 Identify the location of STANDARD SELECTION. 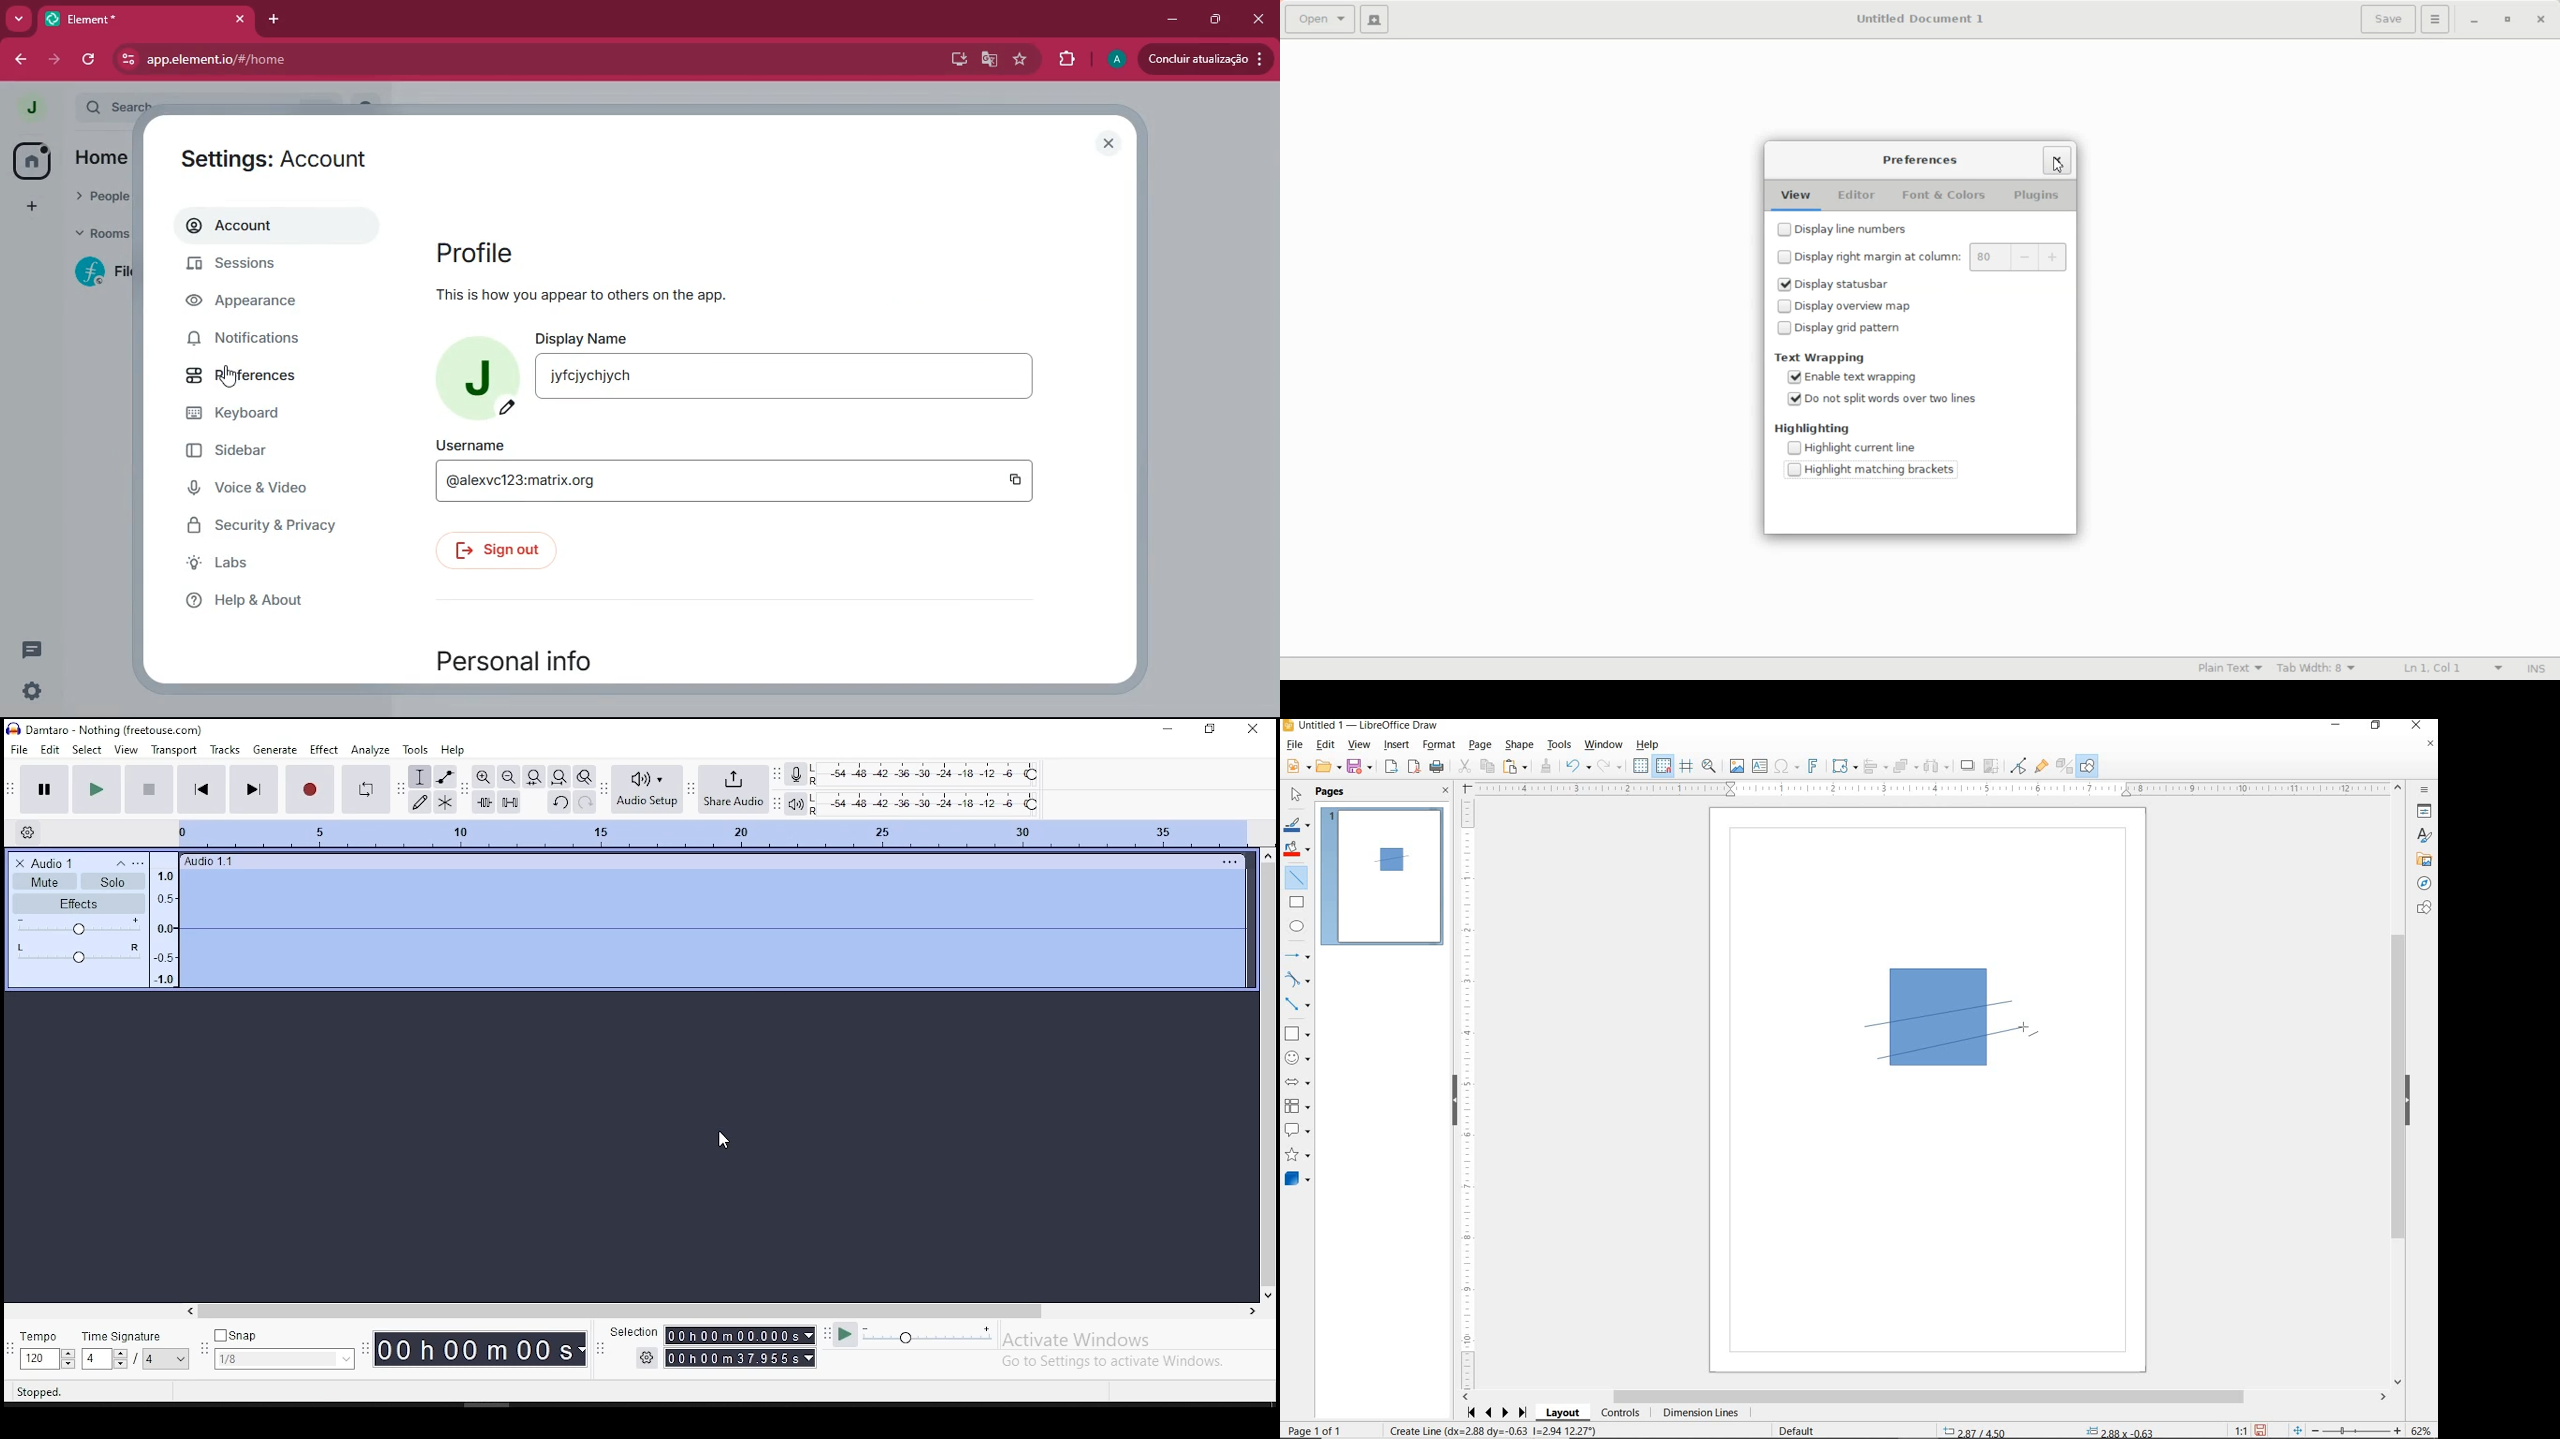
(2048, 1429).